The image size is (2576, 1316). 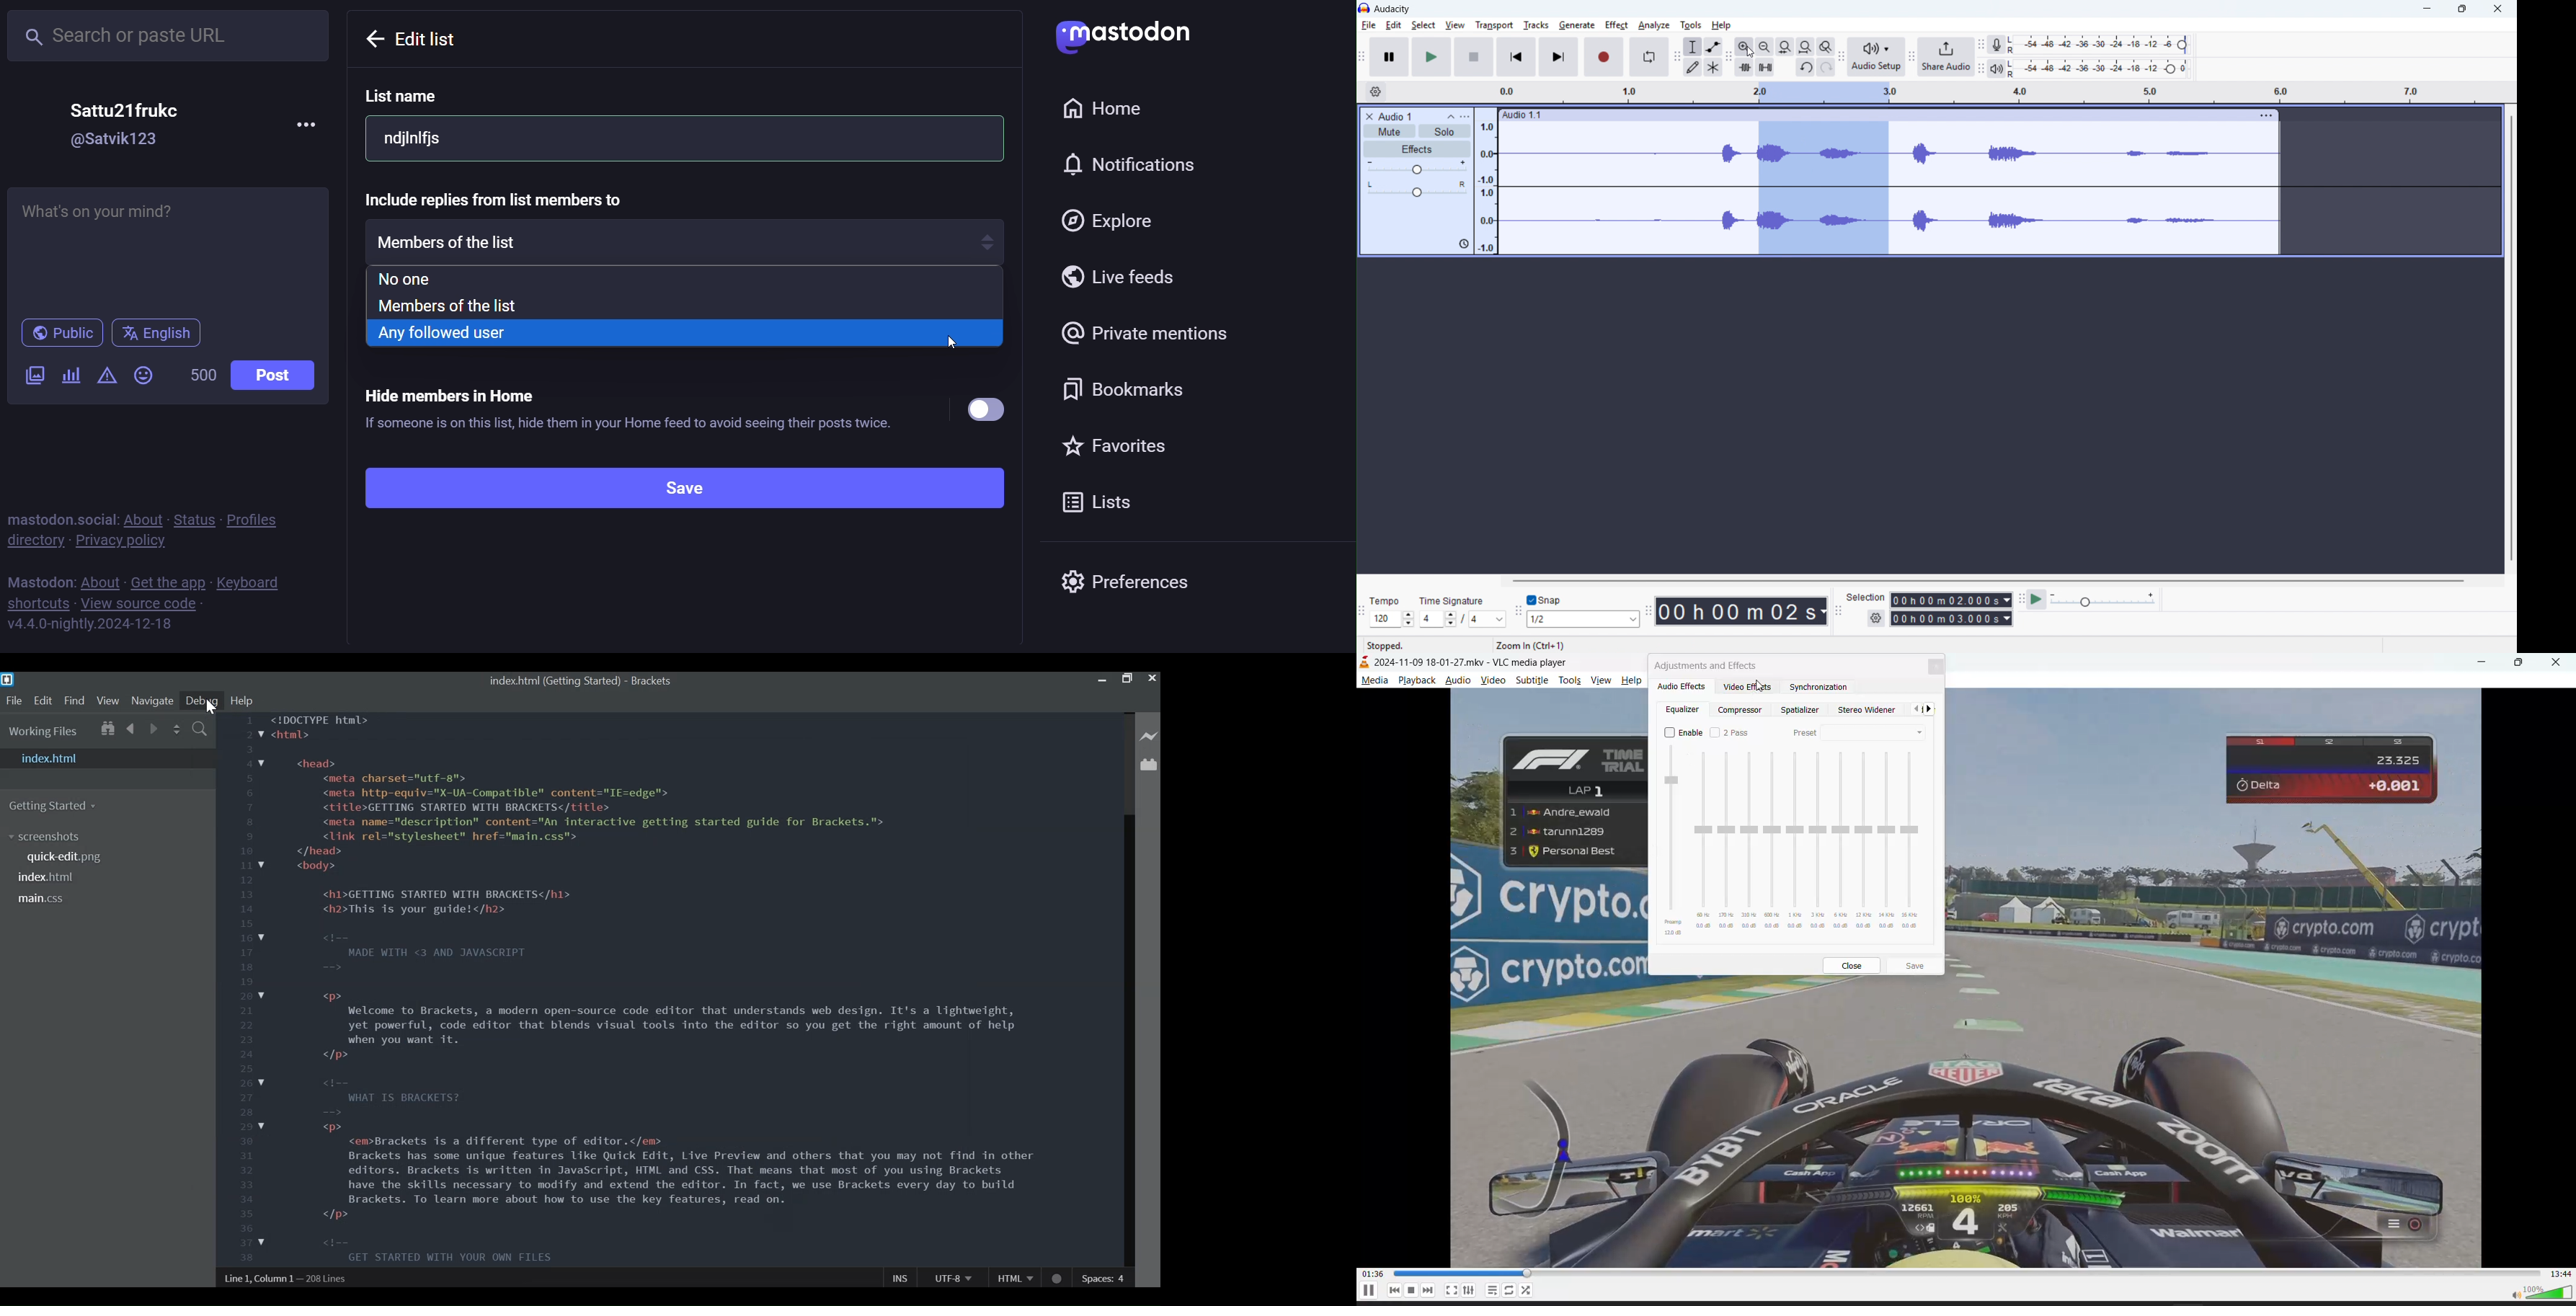 What do you see at coordinates (1393, 25) in the screenshot?
I see `Edit` at bounding box center [1393, 25].